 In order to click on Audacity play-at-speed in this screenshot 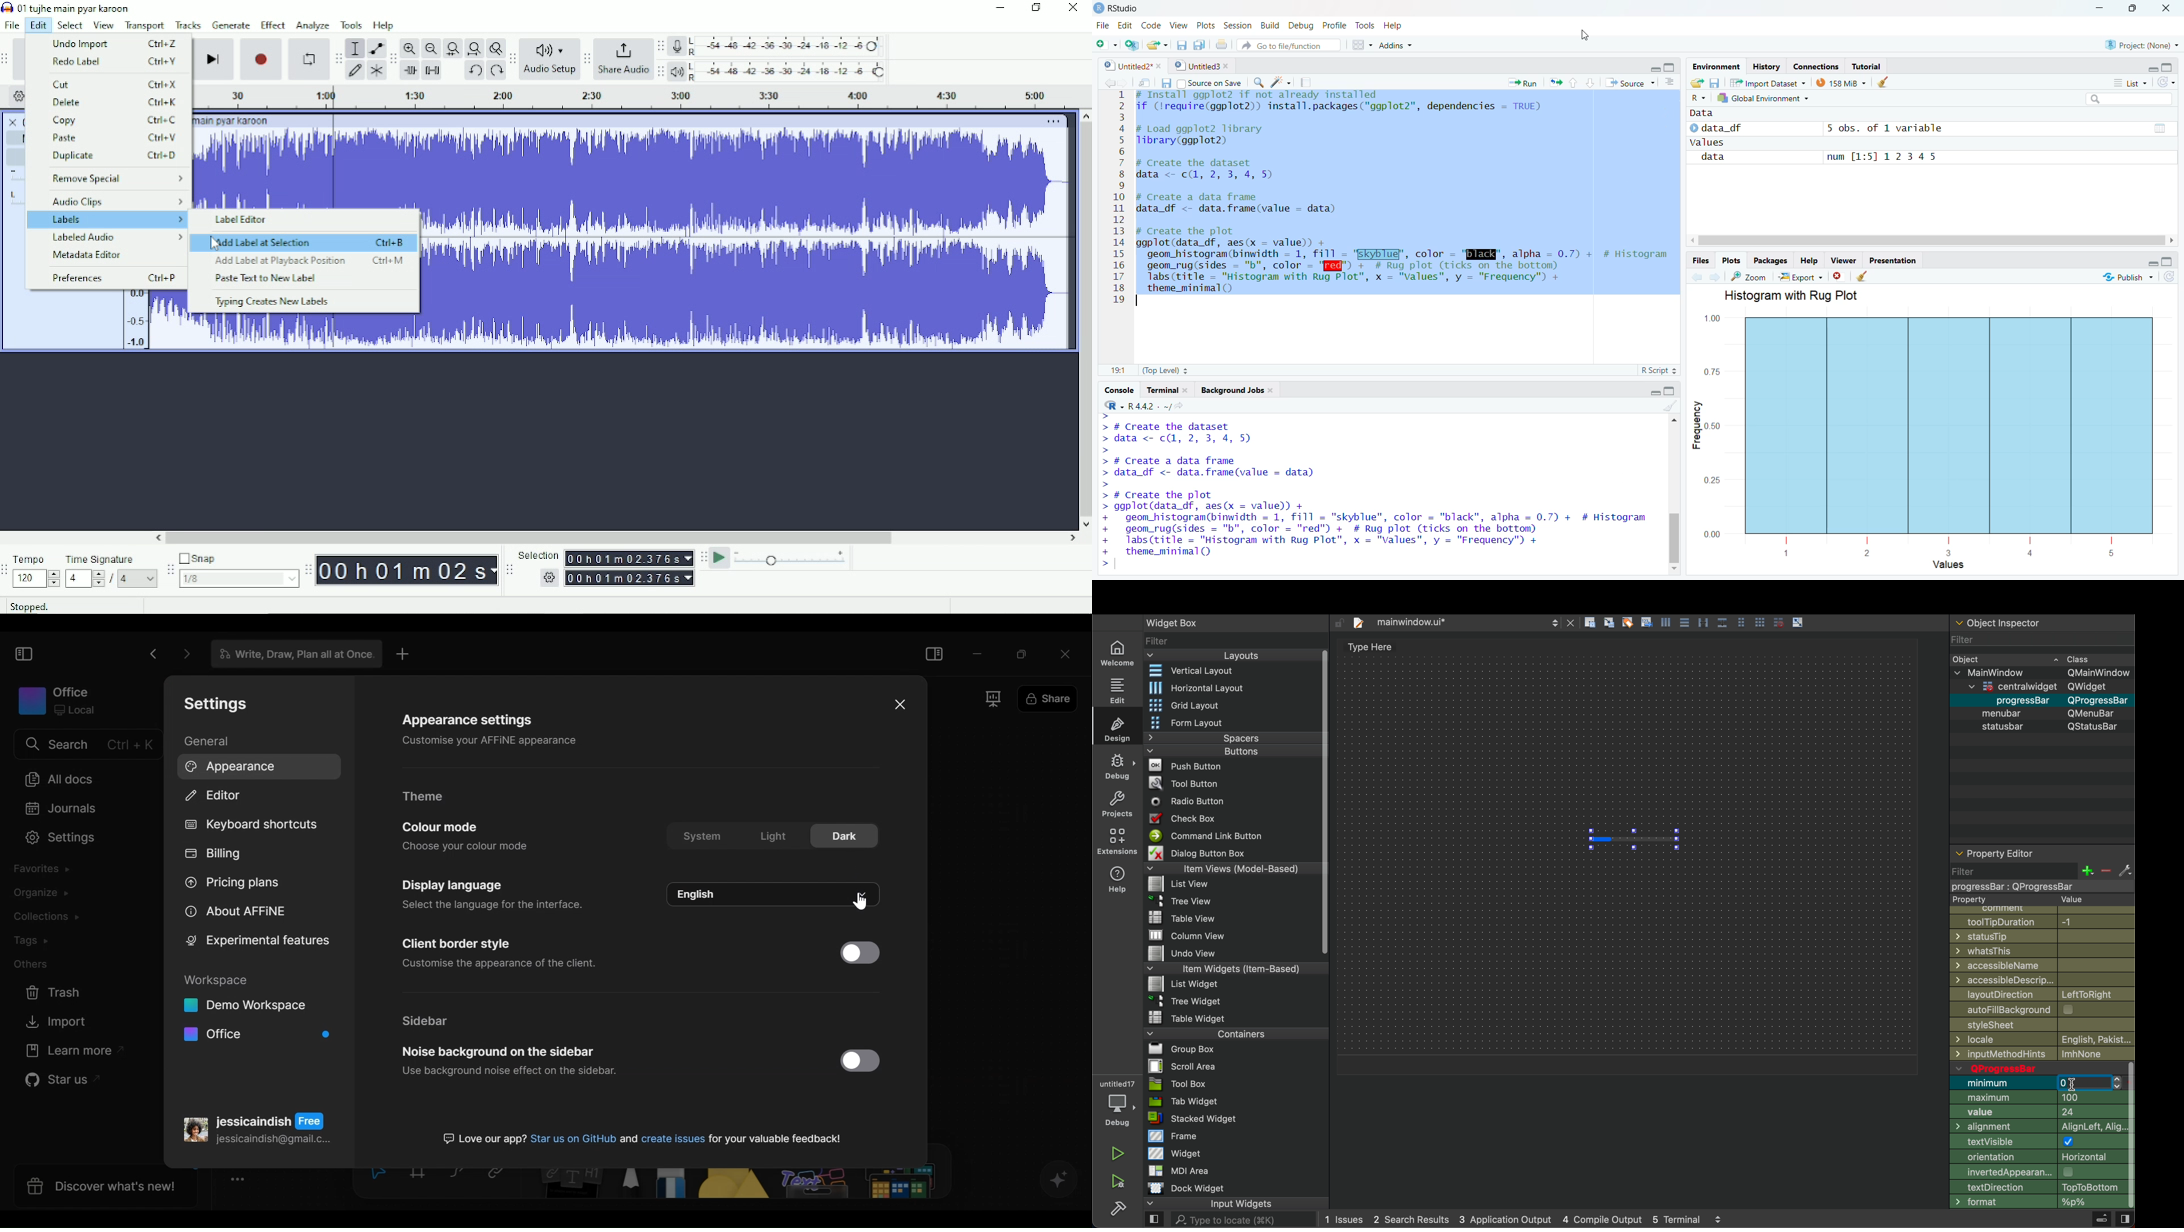, I will do `click(703, 558)`.